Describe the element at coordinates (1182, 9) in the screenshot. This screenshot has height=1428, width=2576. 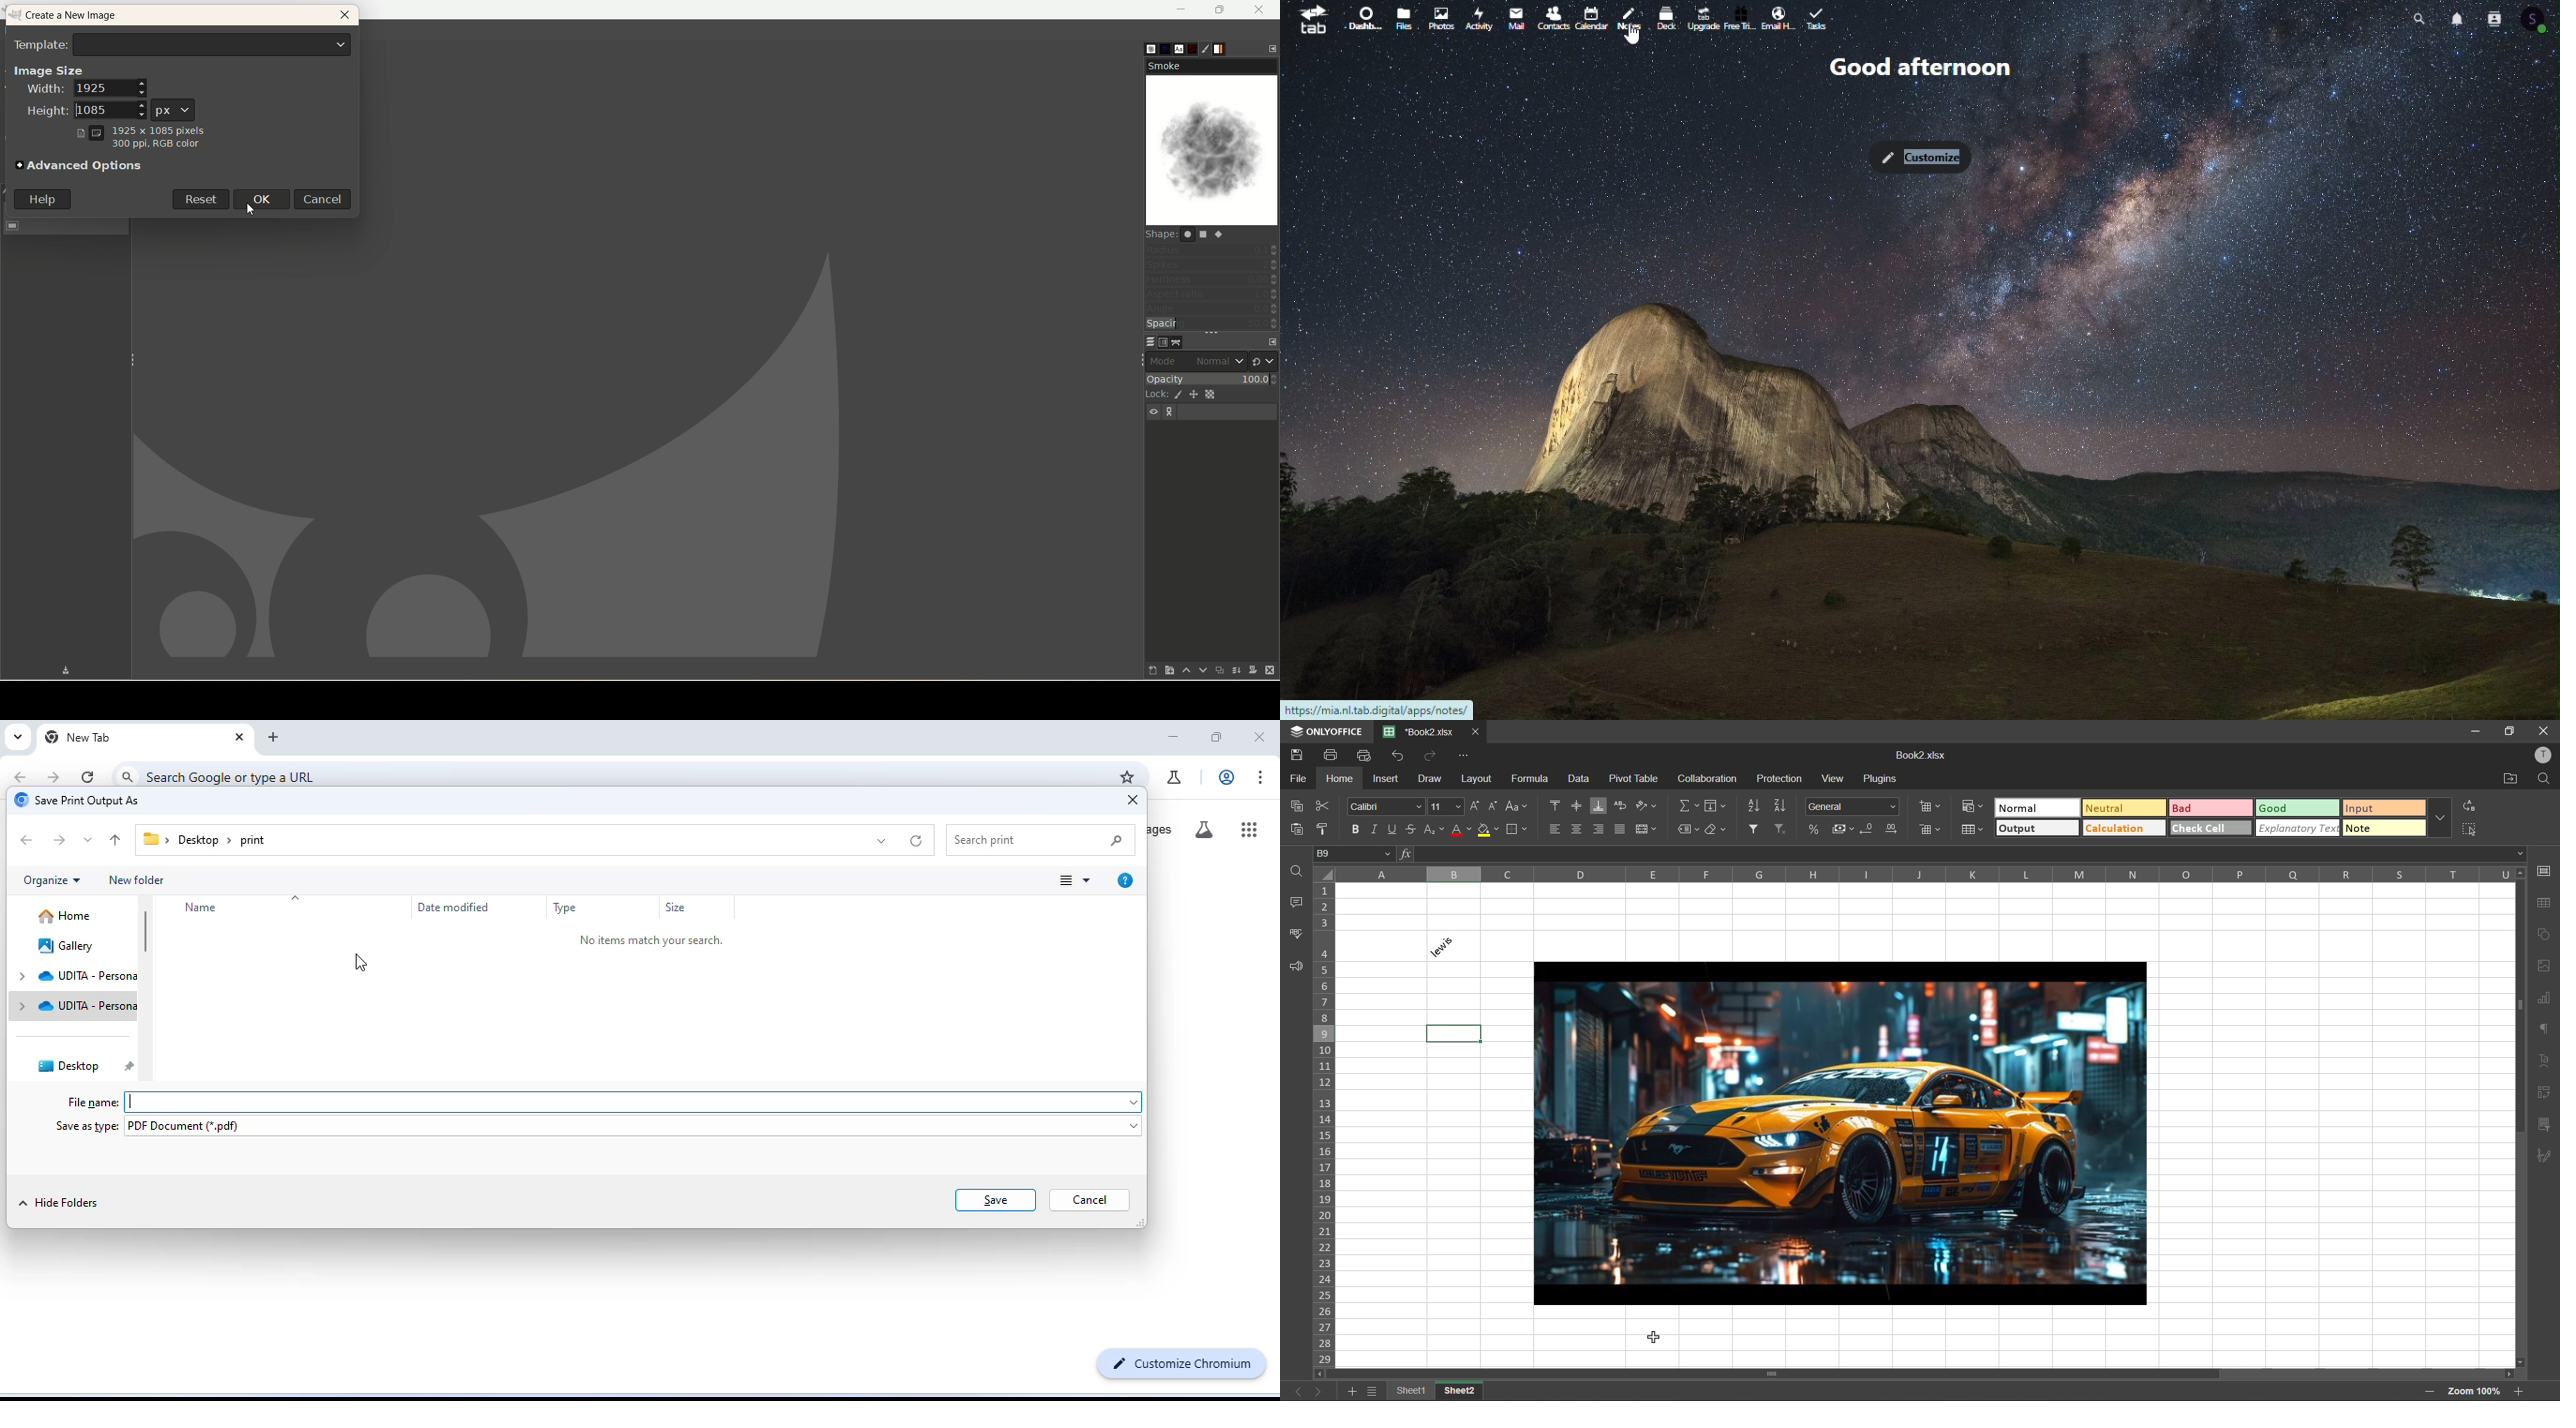
I see `minimize` at that location.